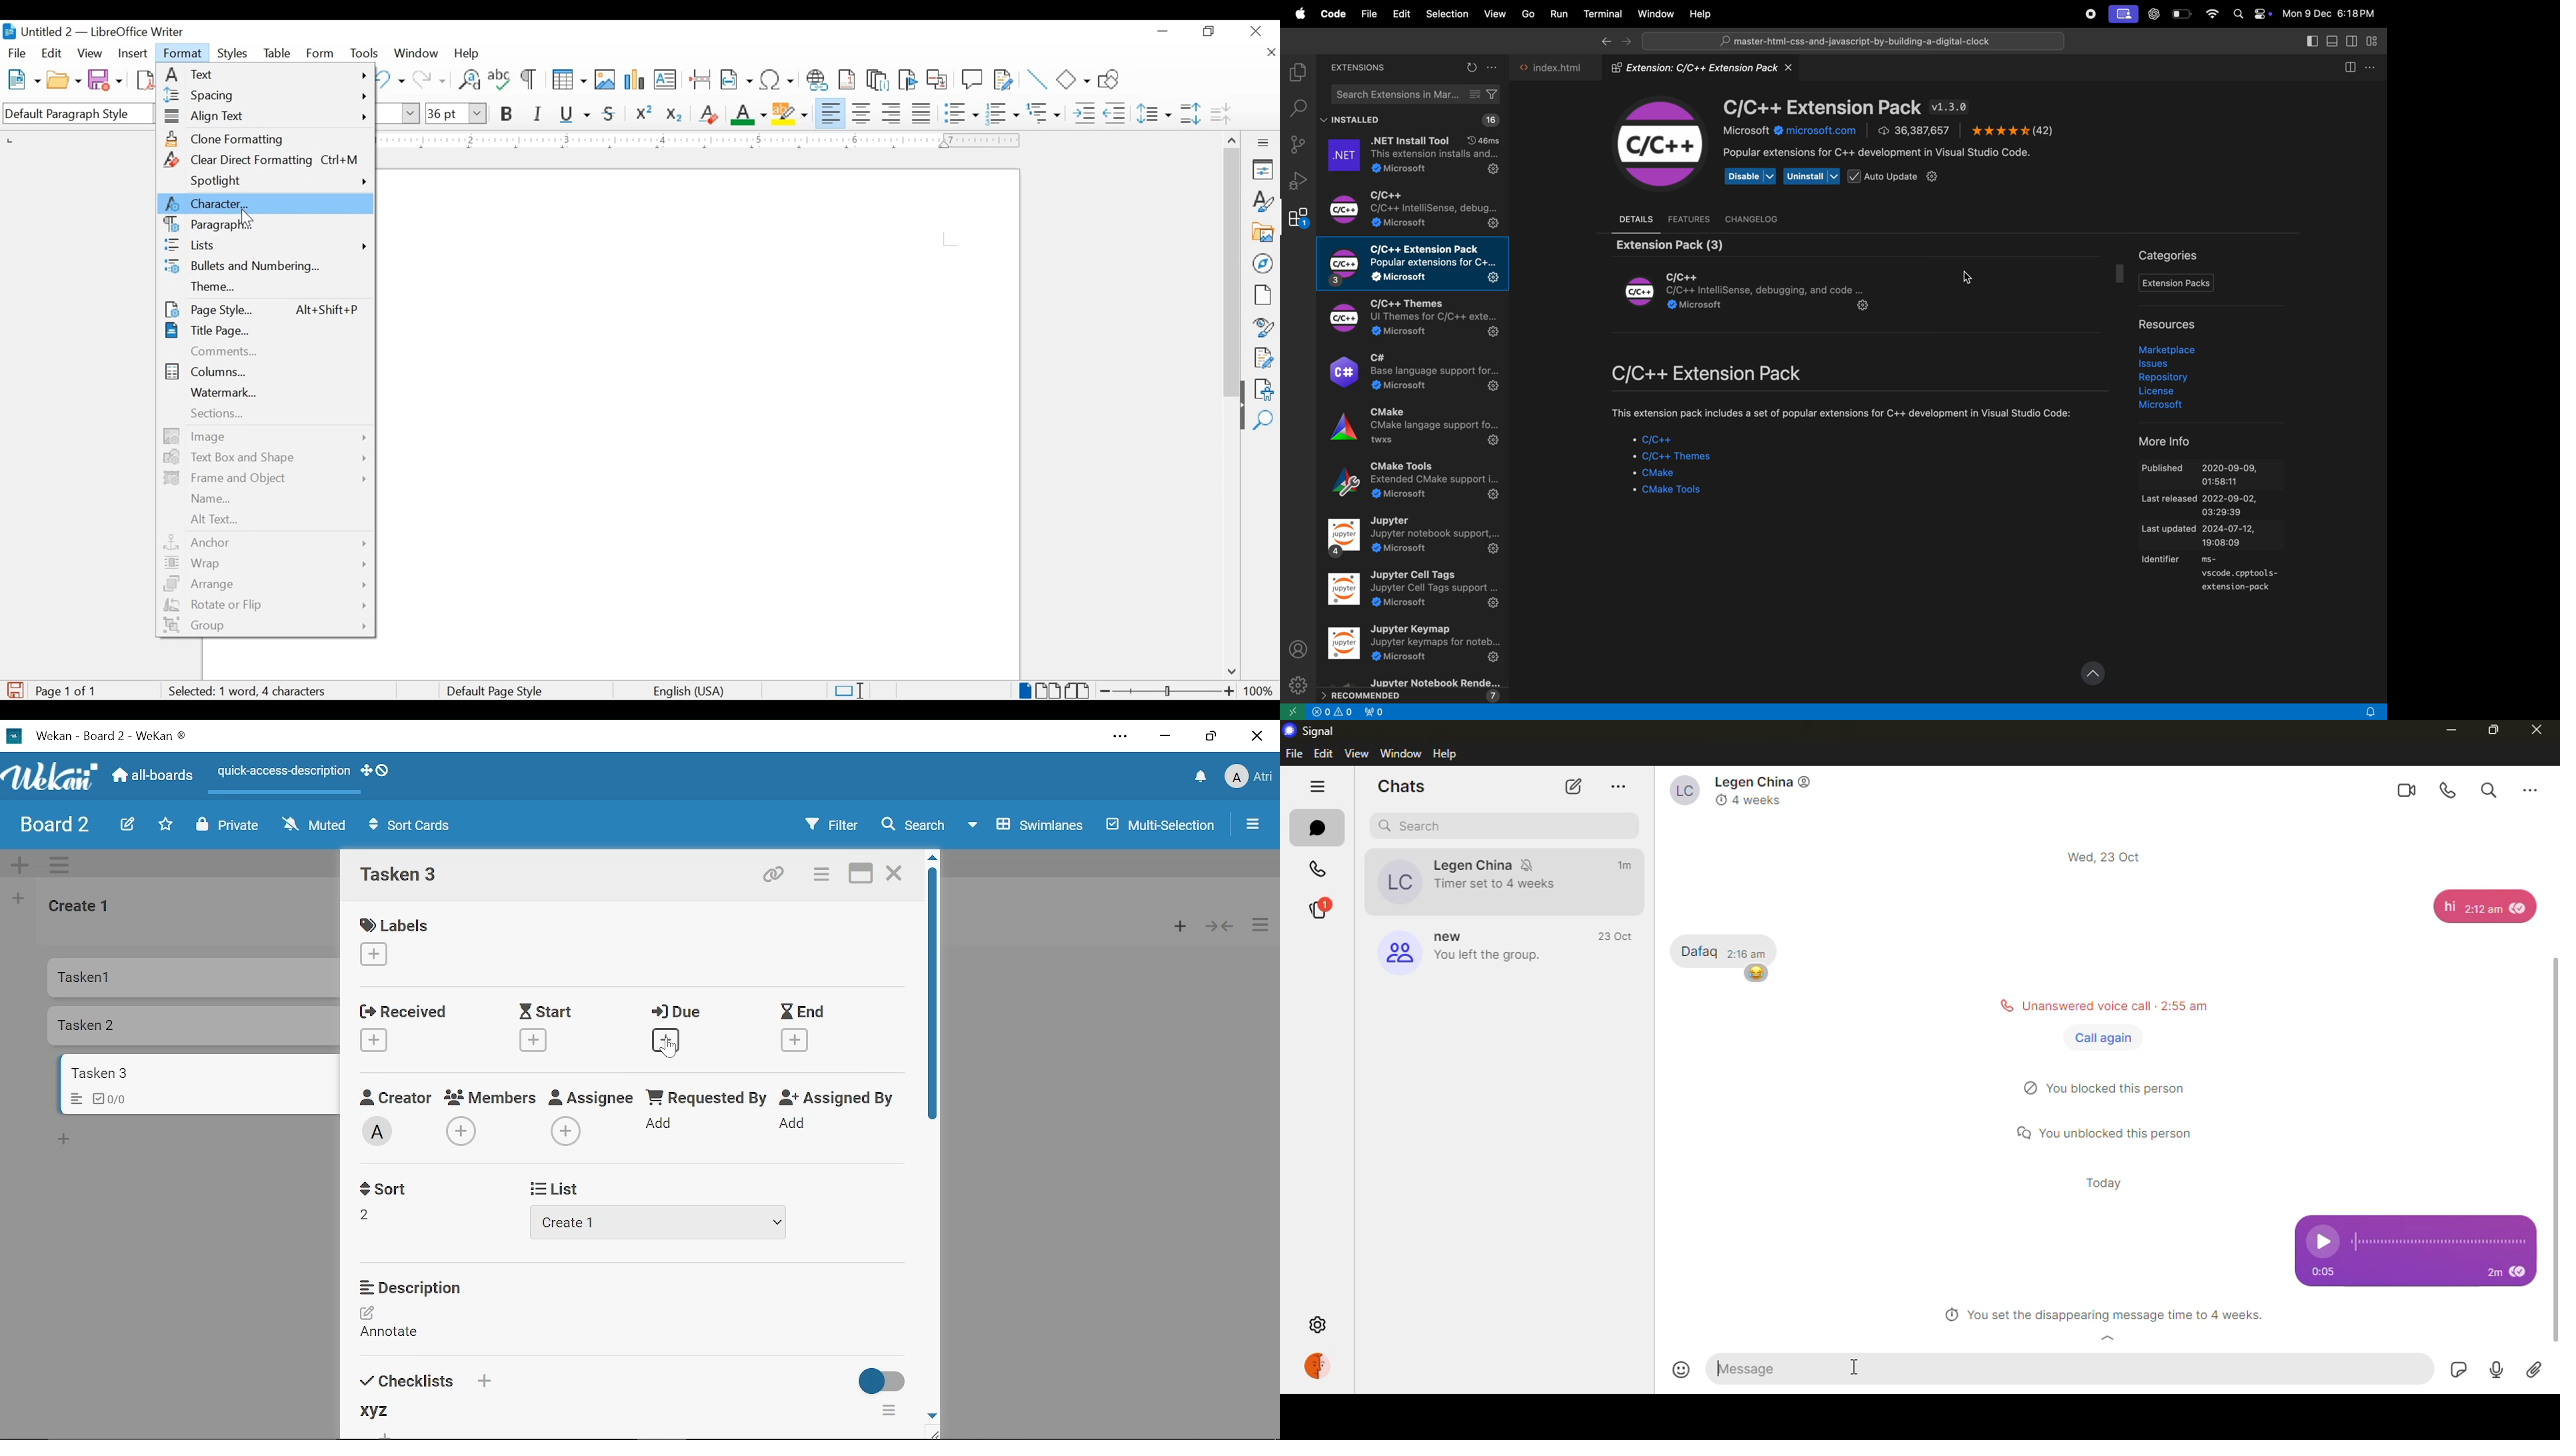  Describe the element at coordinates (1627, 865) in the screenshot. I see `1m` at that location.